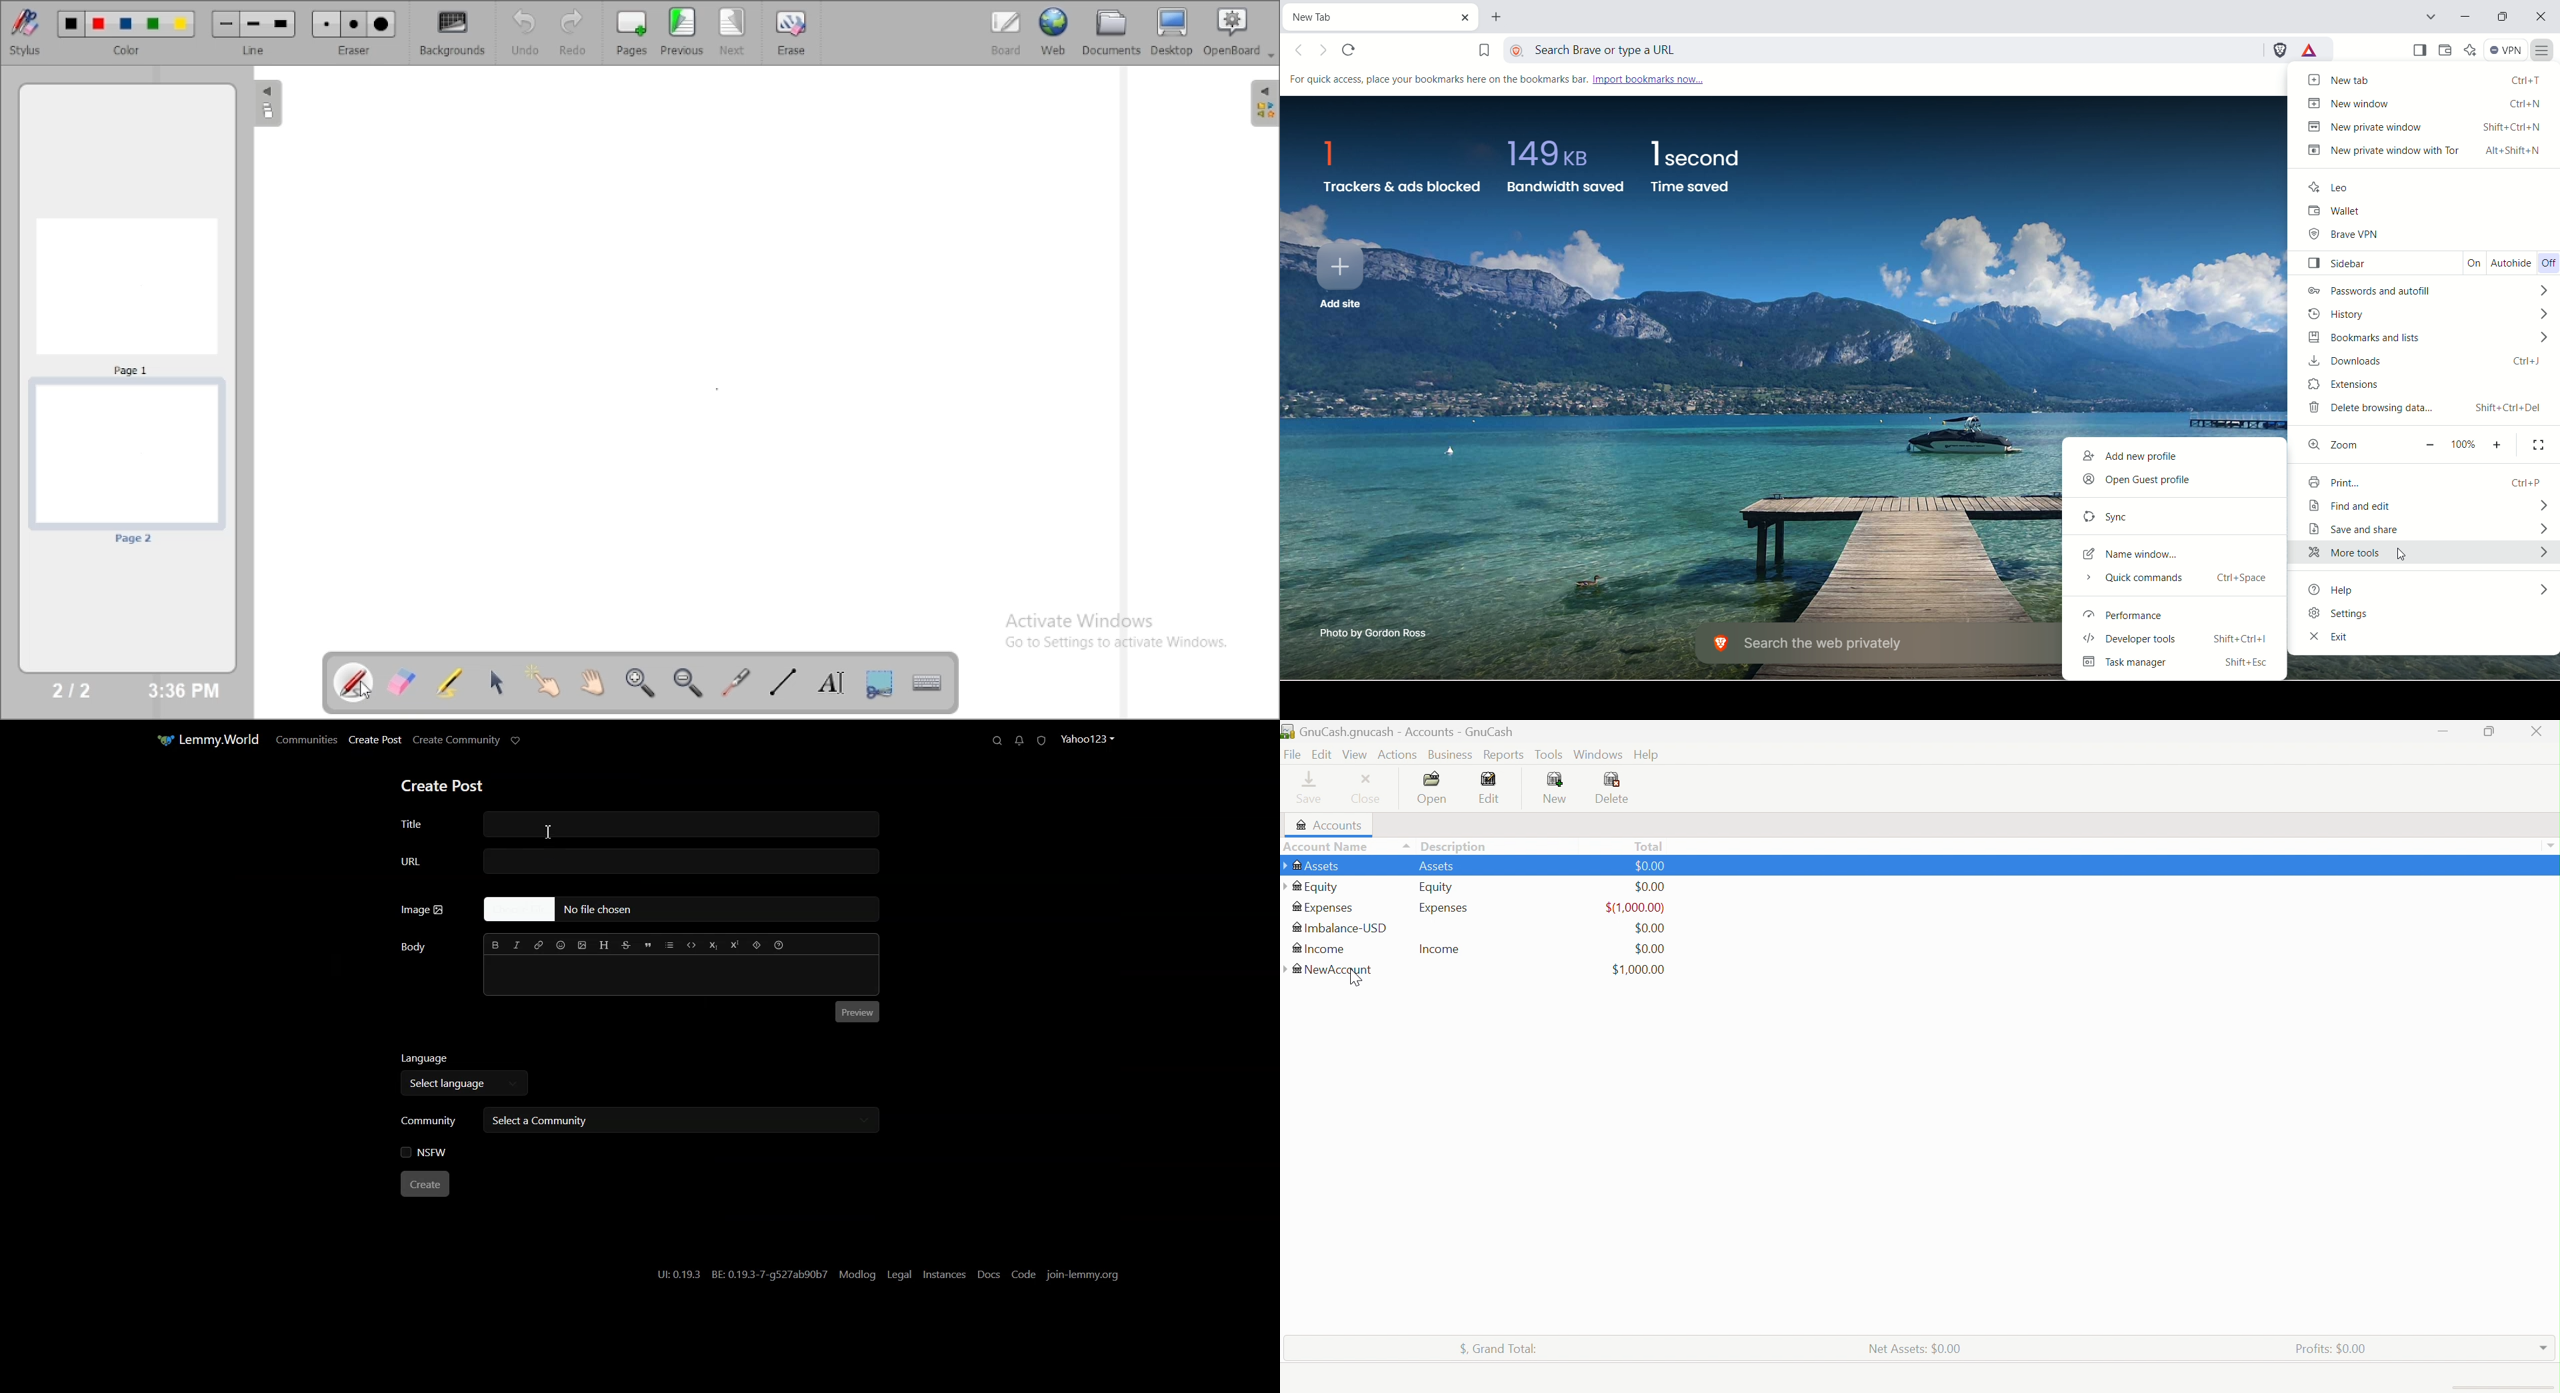 The image size is (2576, 1400). What do you see at coordinates (182, 691) in the screenshot?
I see `3:36 PM` at bounding box center [182, 691].